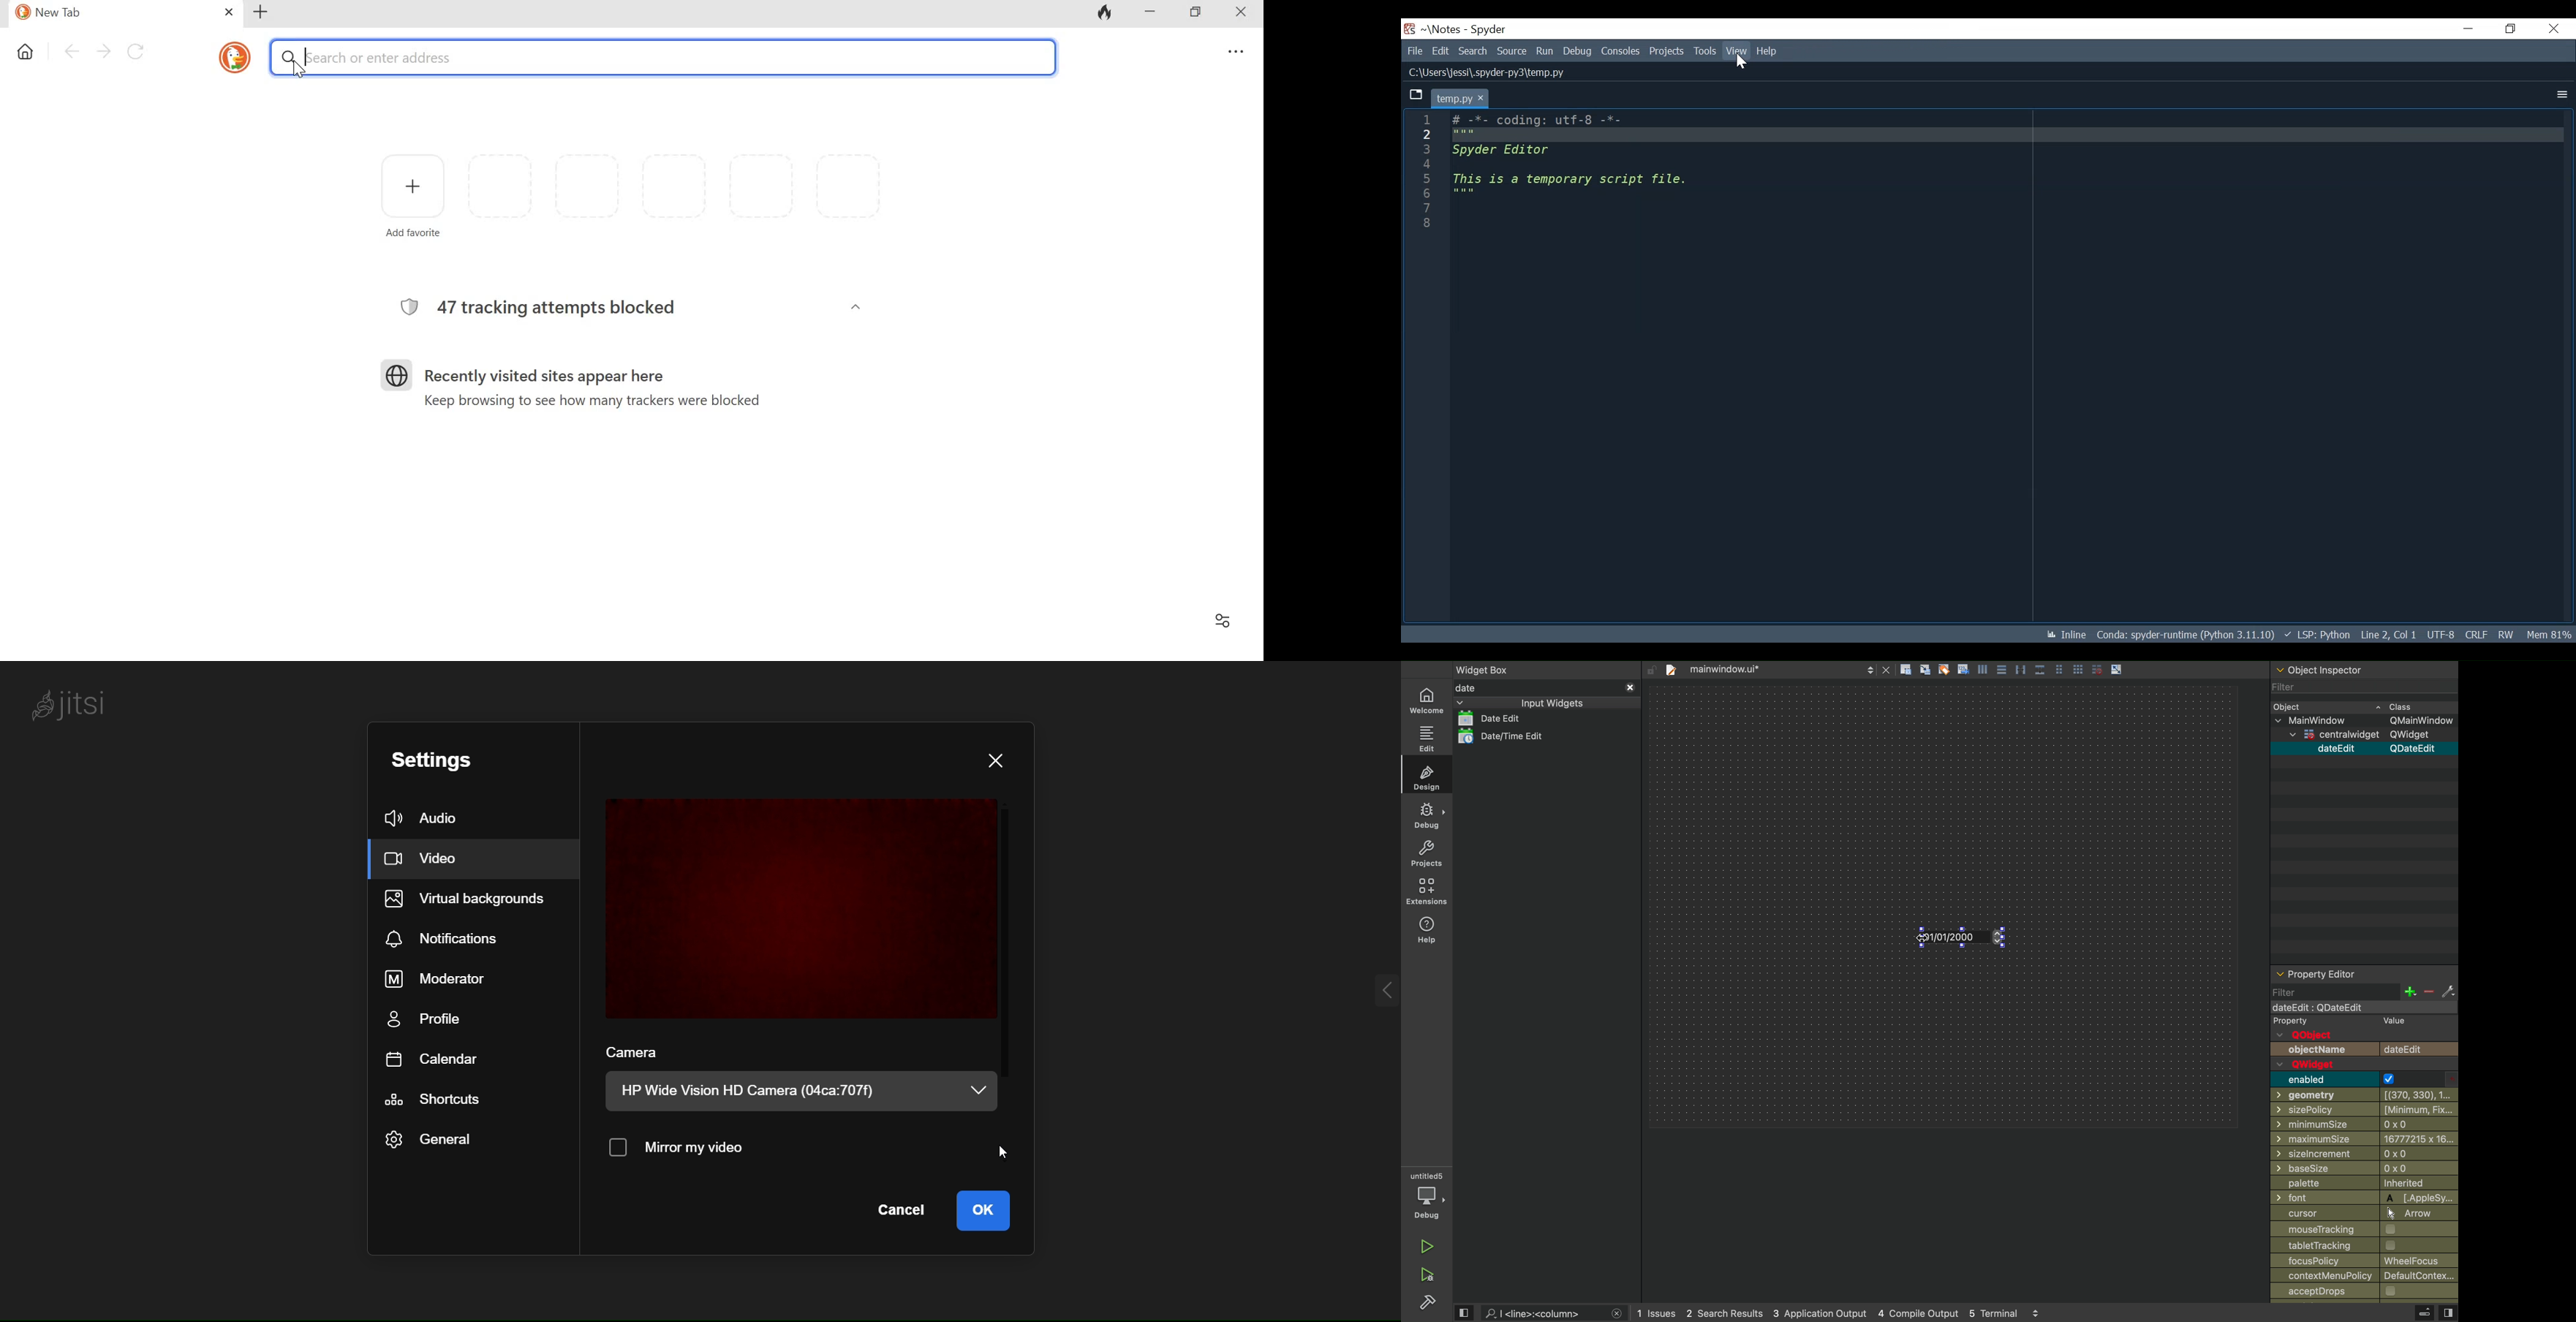 The width and height of the screenshot is (2576, 1344). What do you see at coordinates (2078, 669) in the screenshot?
I see `grid view large` at bounding box center [2078, 669].